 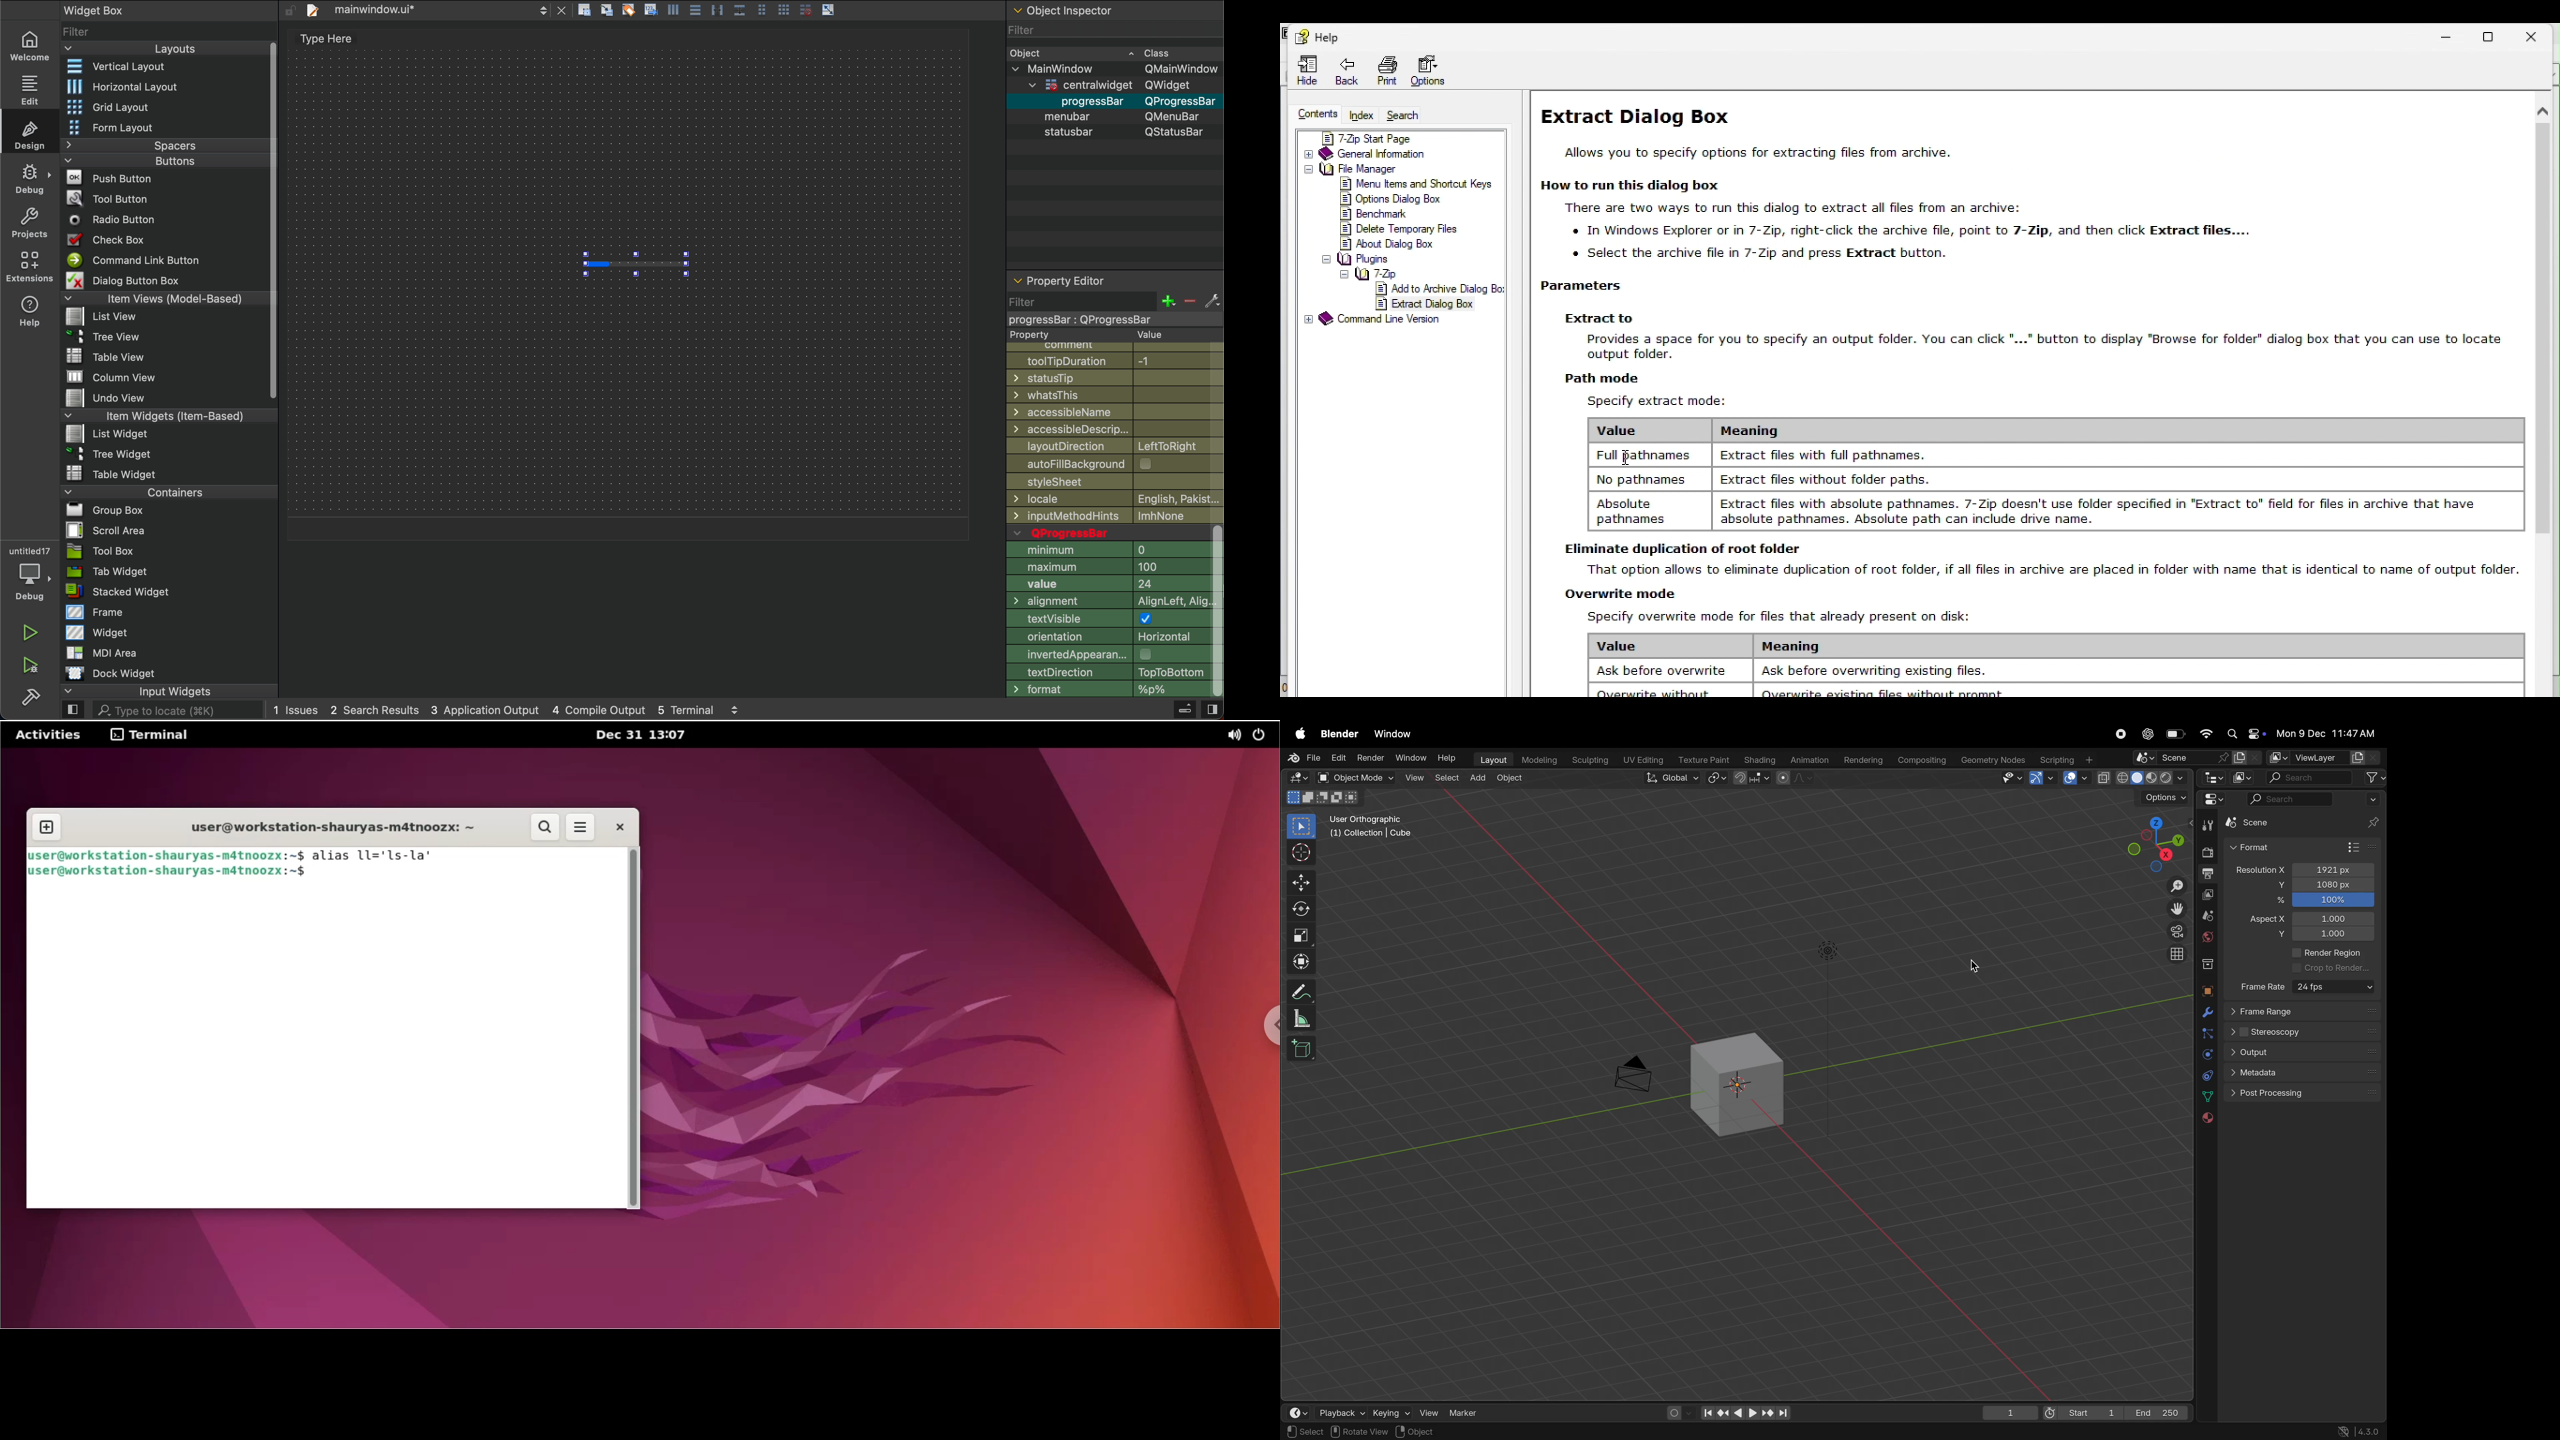 What do you see at coordinates (113, 378) in the screenshot?
I see `File` at bounding box center [113, 378].